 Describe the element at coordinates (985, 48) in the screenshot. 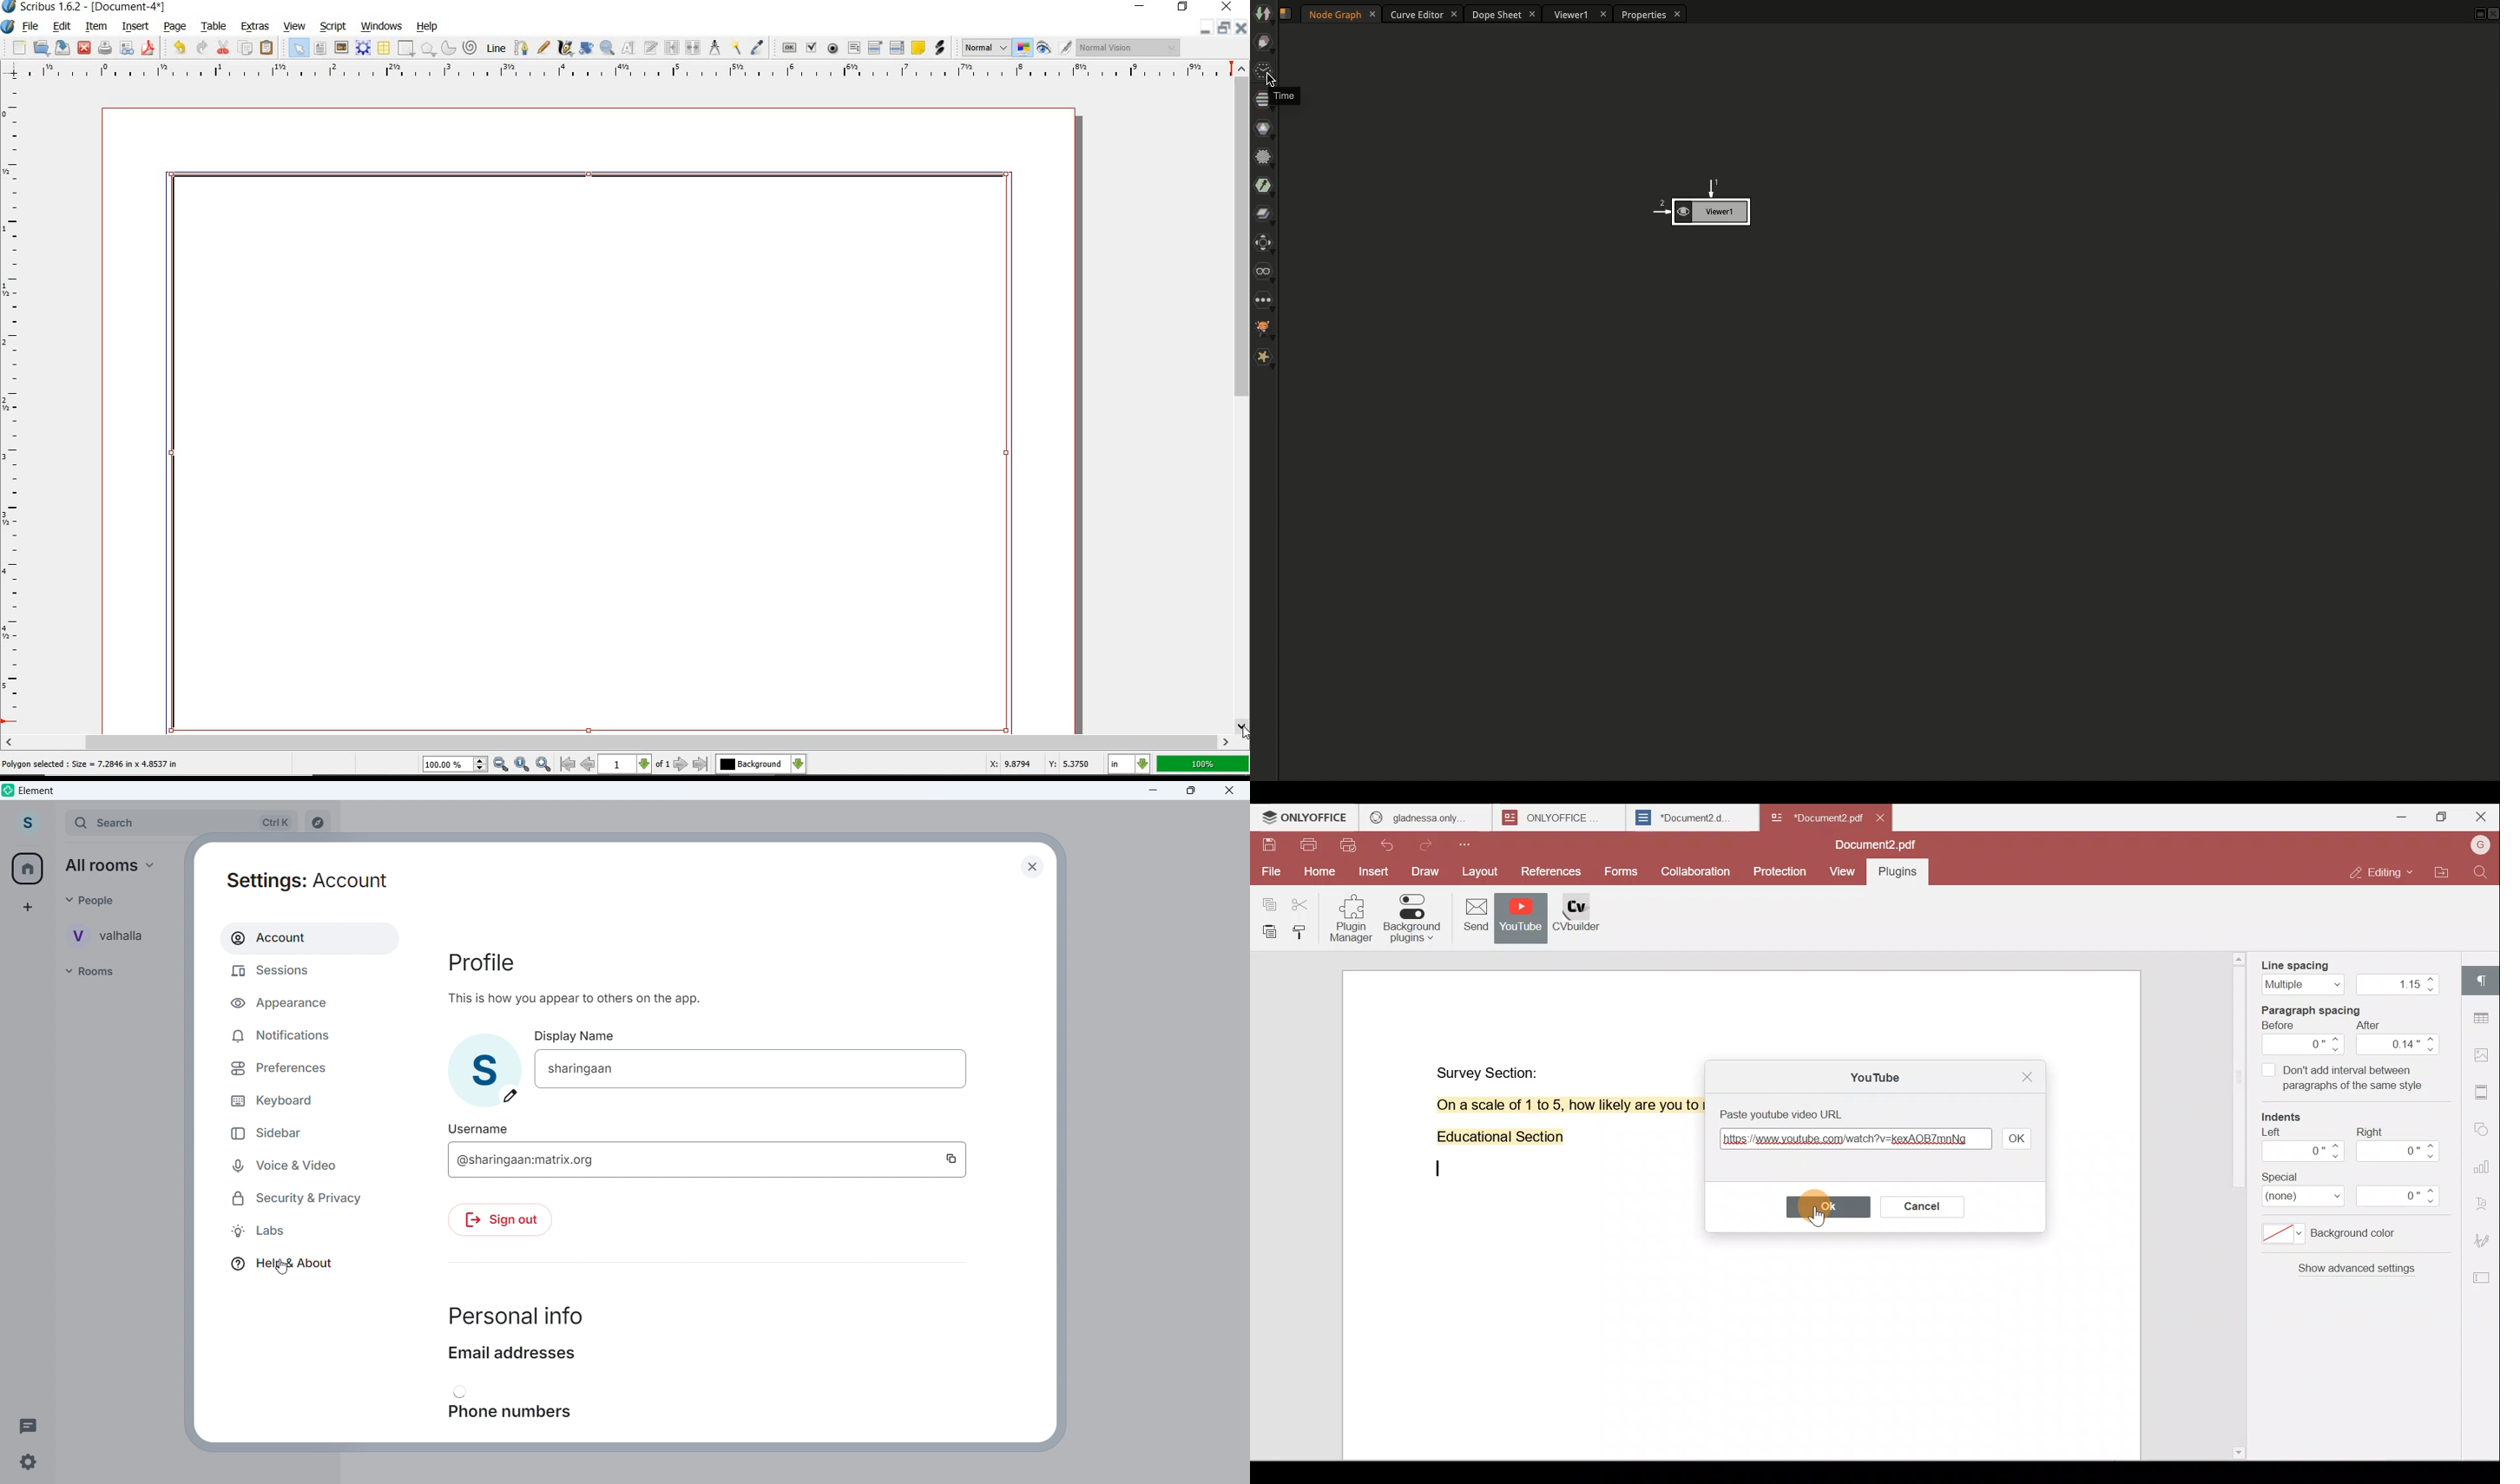

I see `Normal` at that location.